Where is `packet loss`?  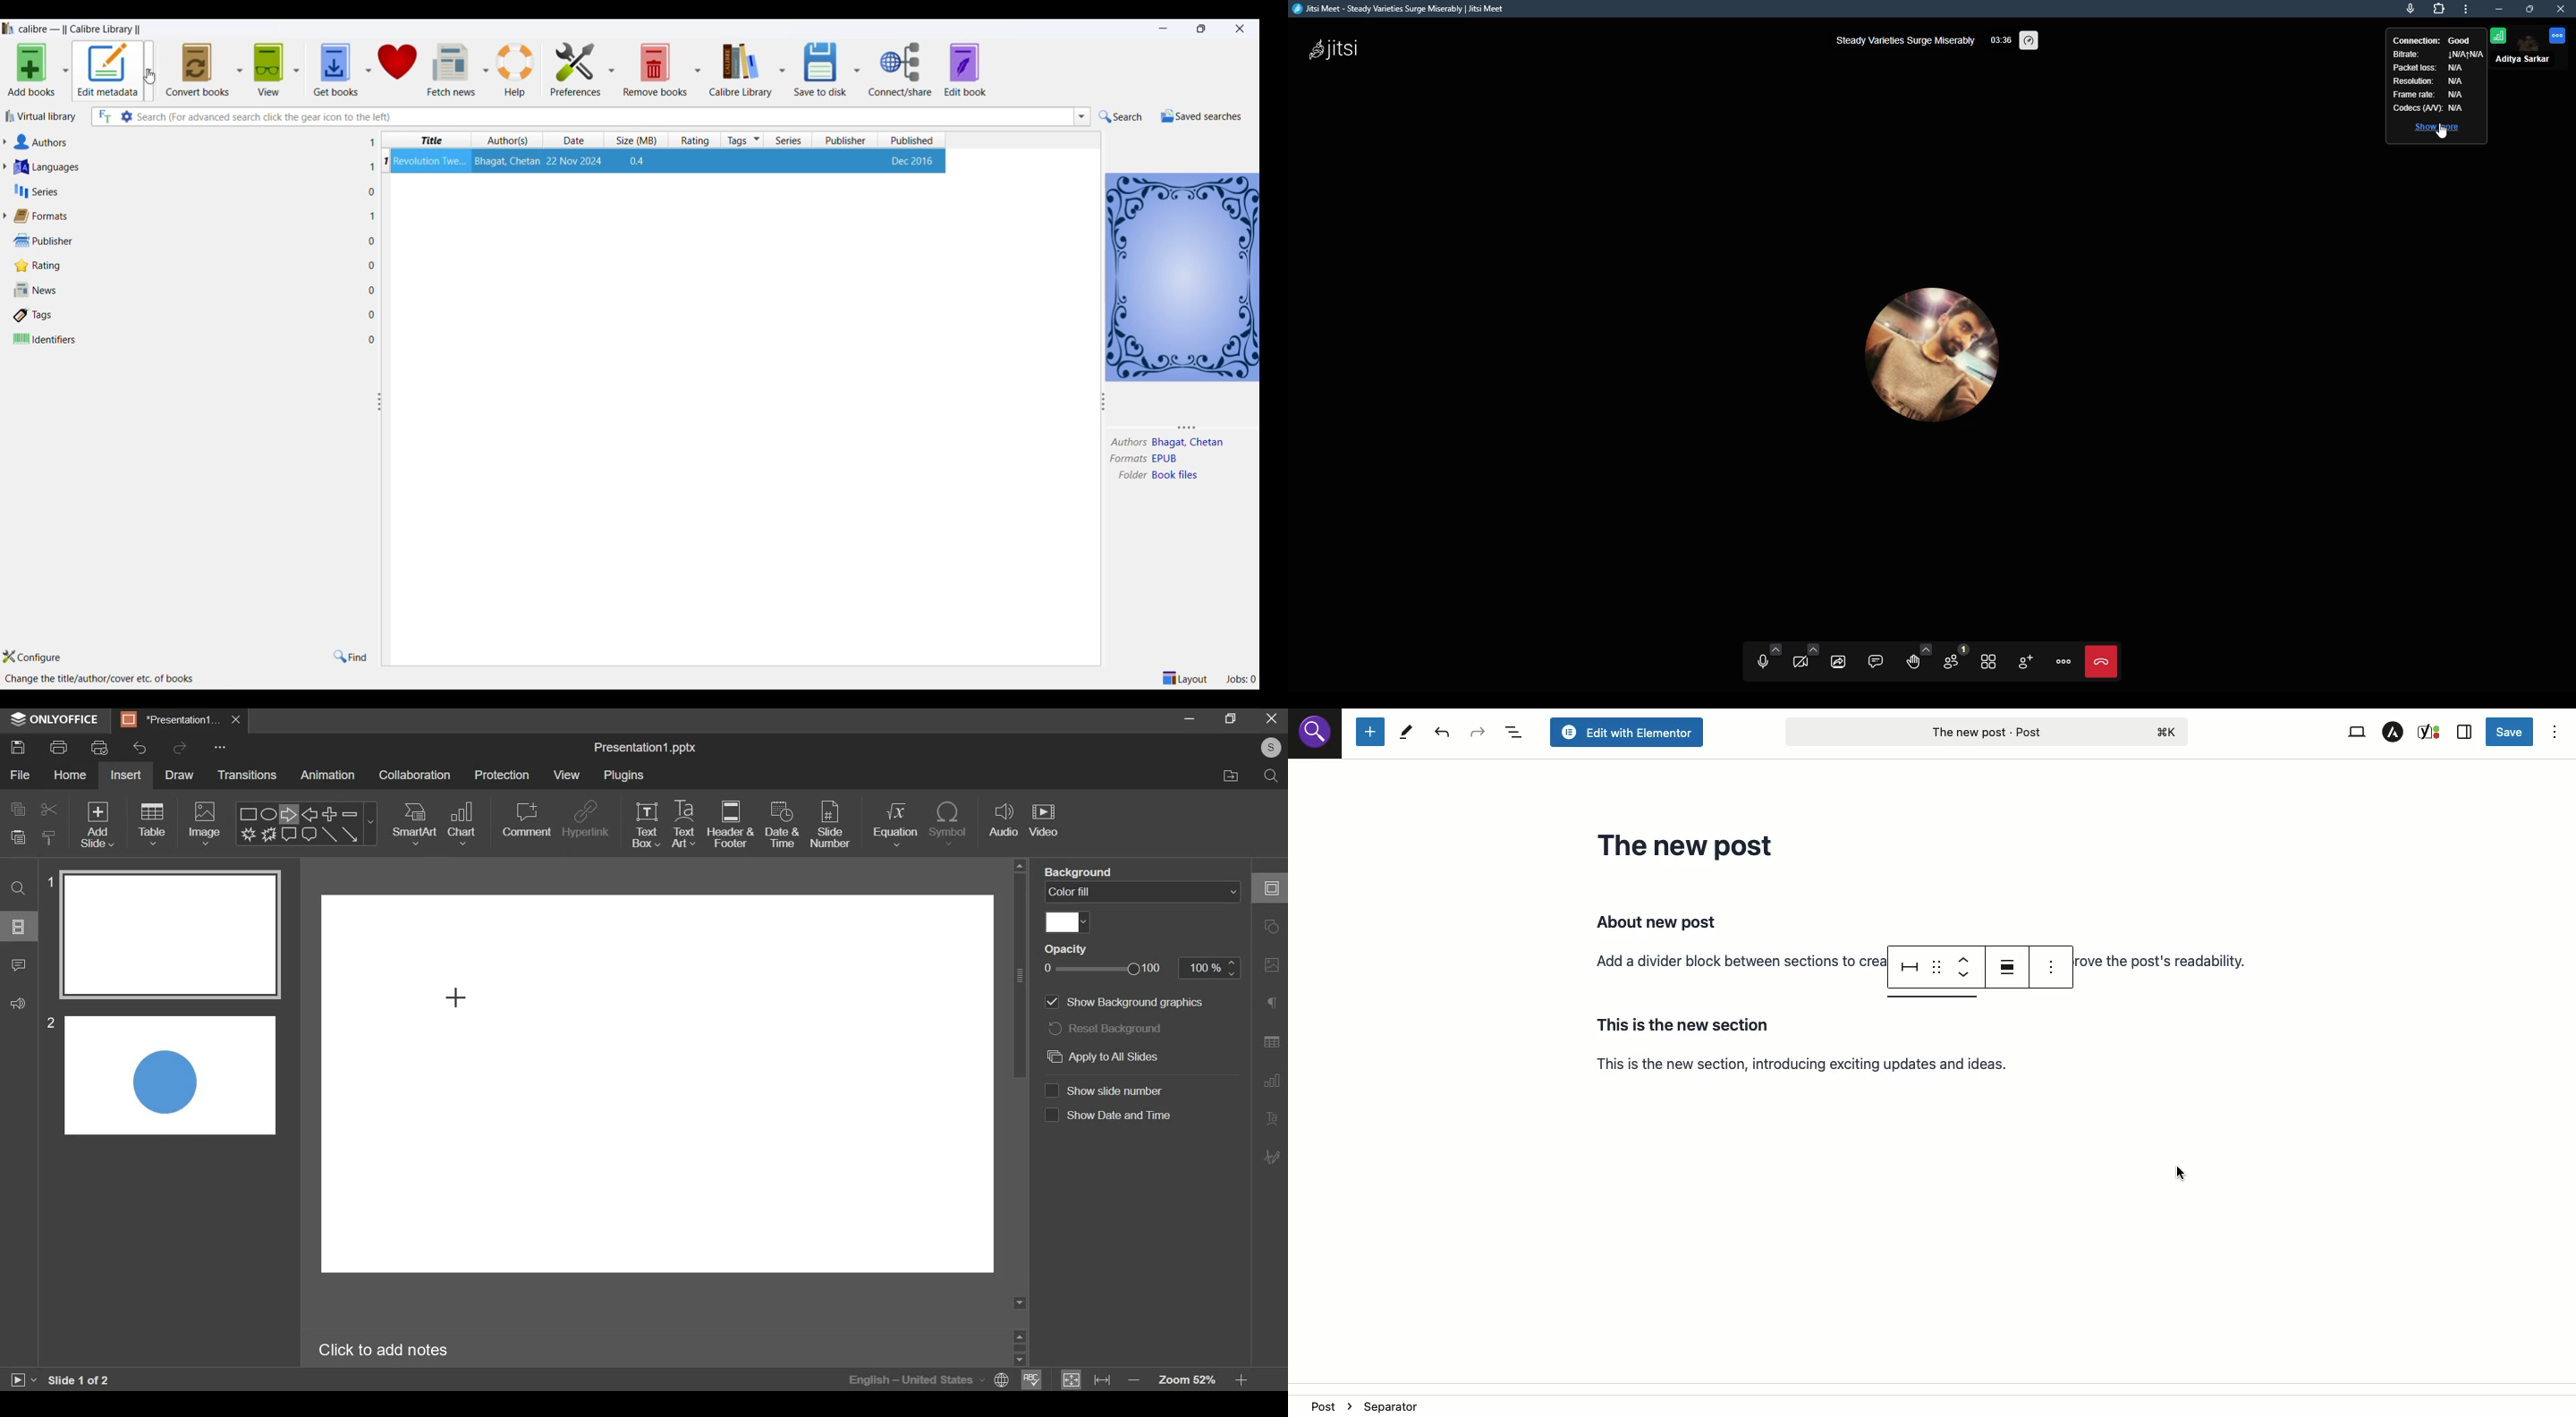 packet loss is located at coordinates (2410, 68).